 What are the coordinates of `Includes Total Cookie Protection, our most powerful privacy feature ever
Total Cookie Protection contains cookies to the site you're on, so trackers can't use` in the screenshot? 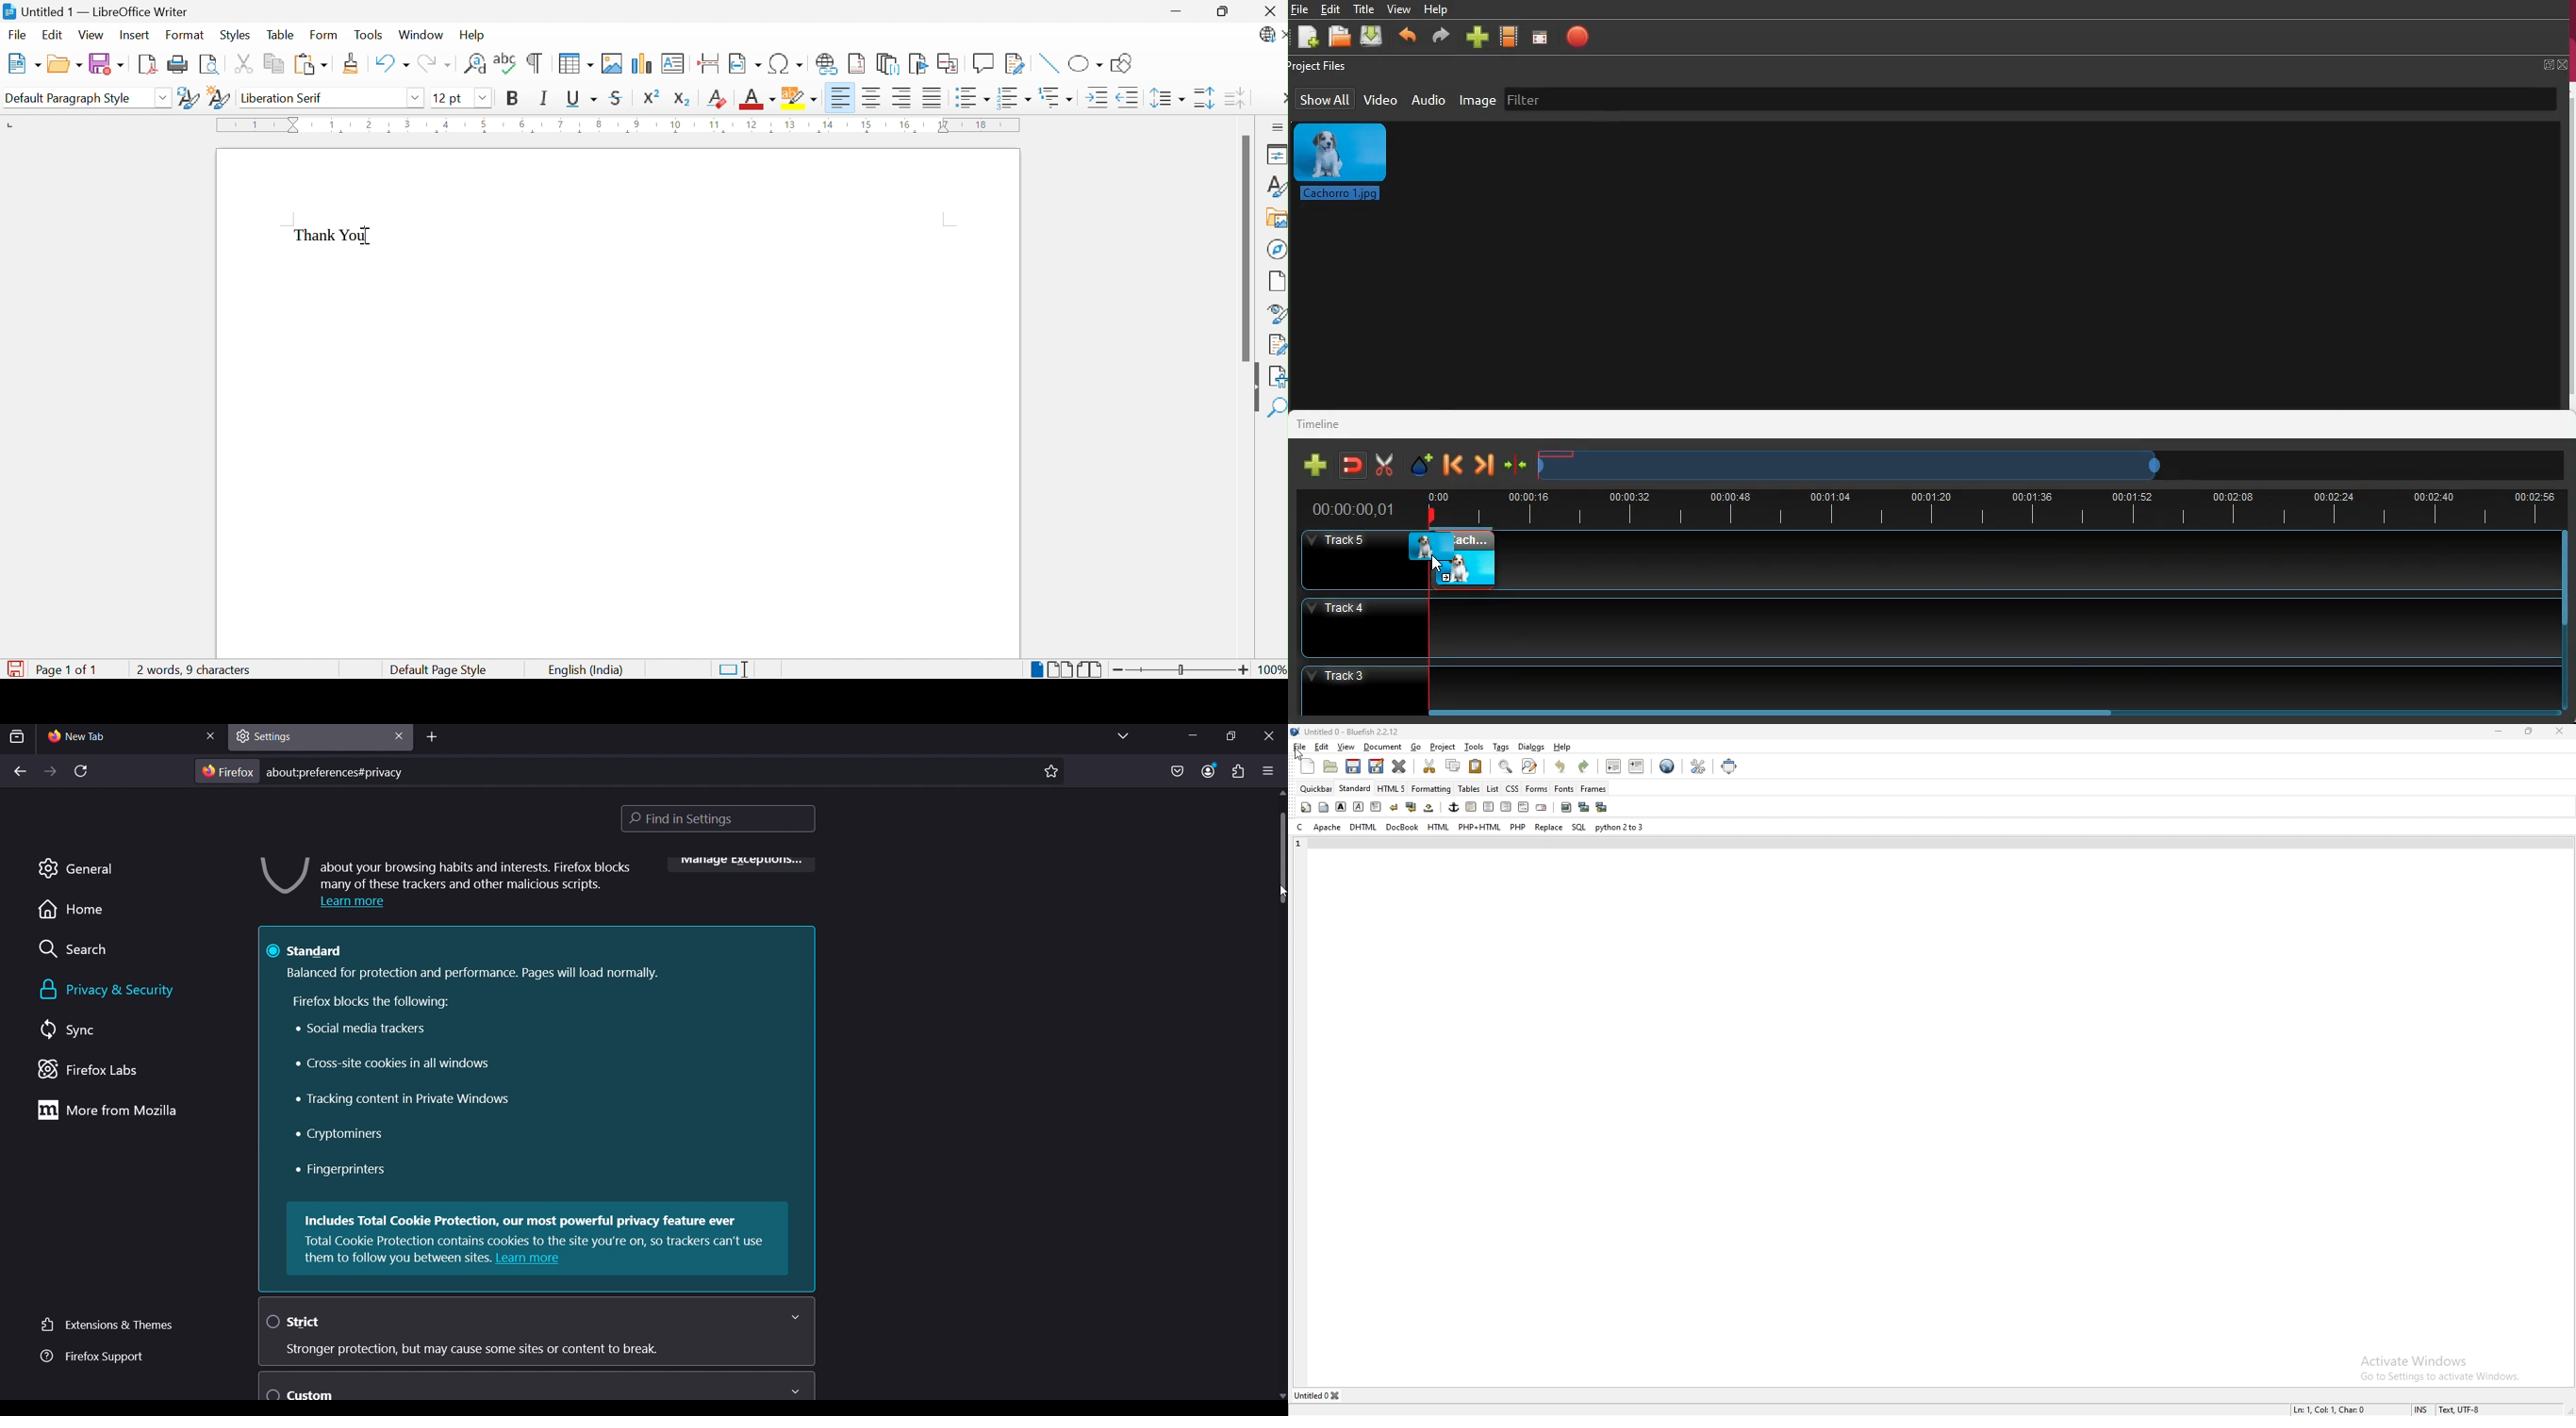 It's located at (540, 1230).